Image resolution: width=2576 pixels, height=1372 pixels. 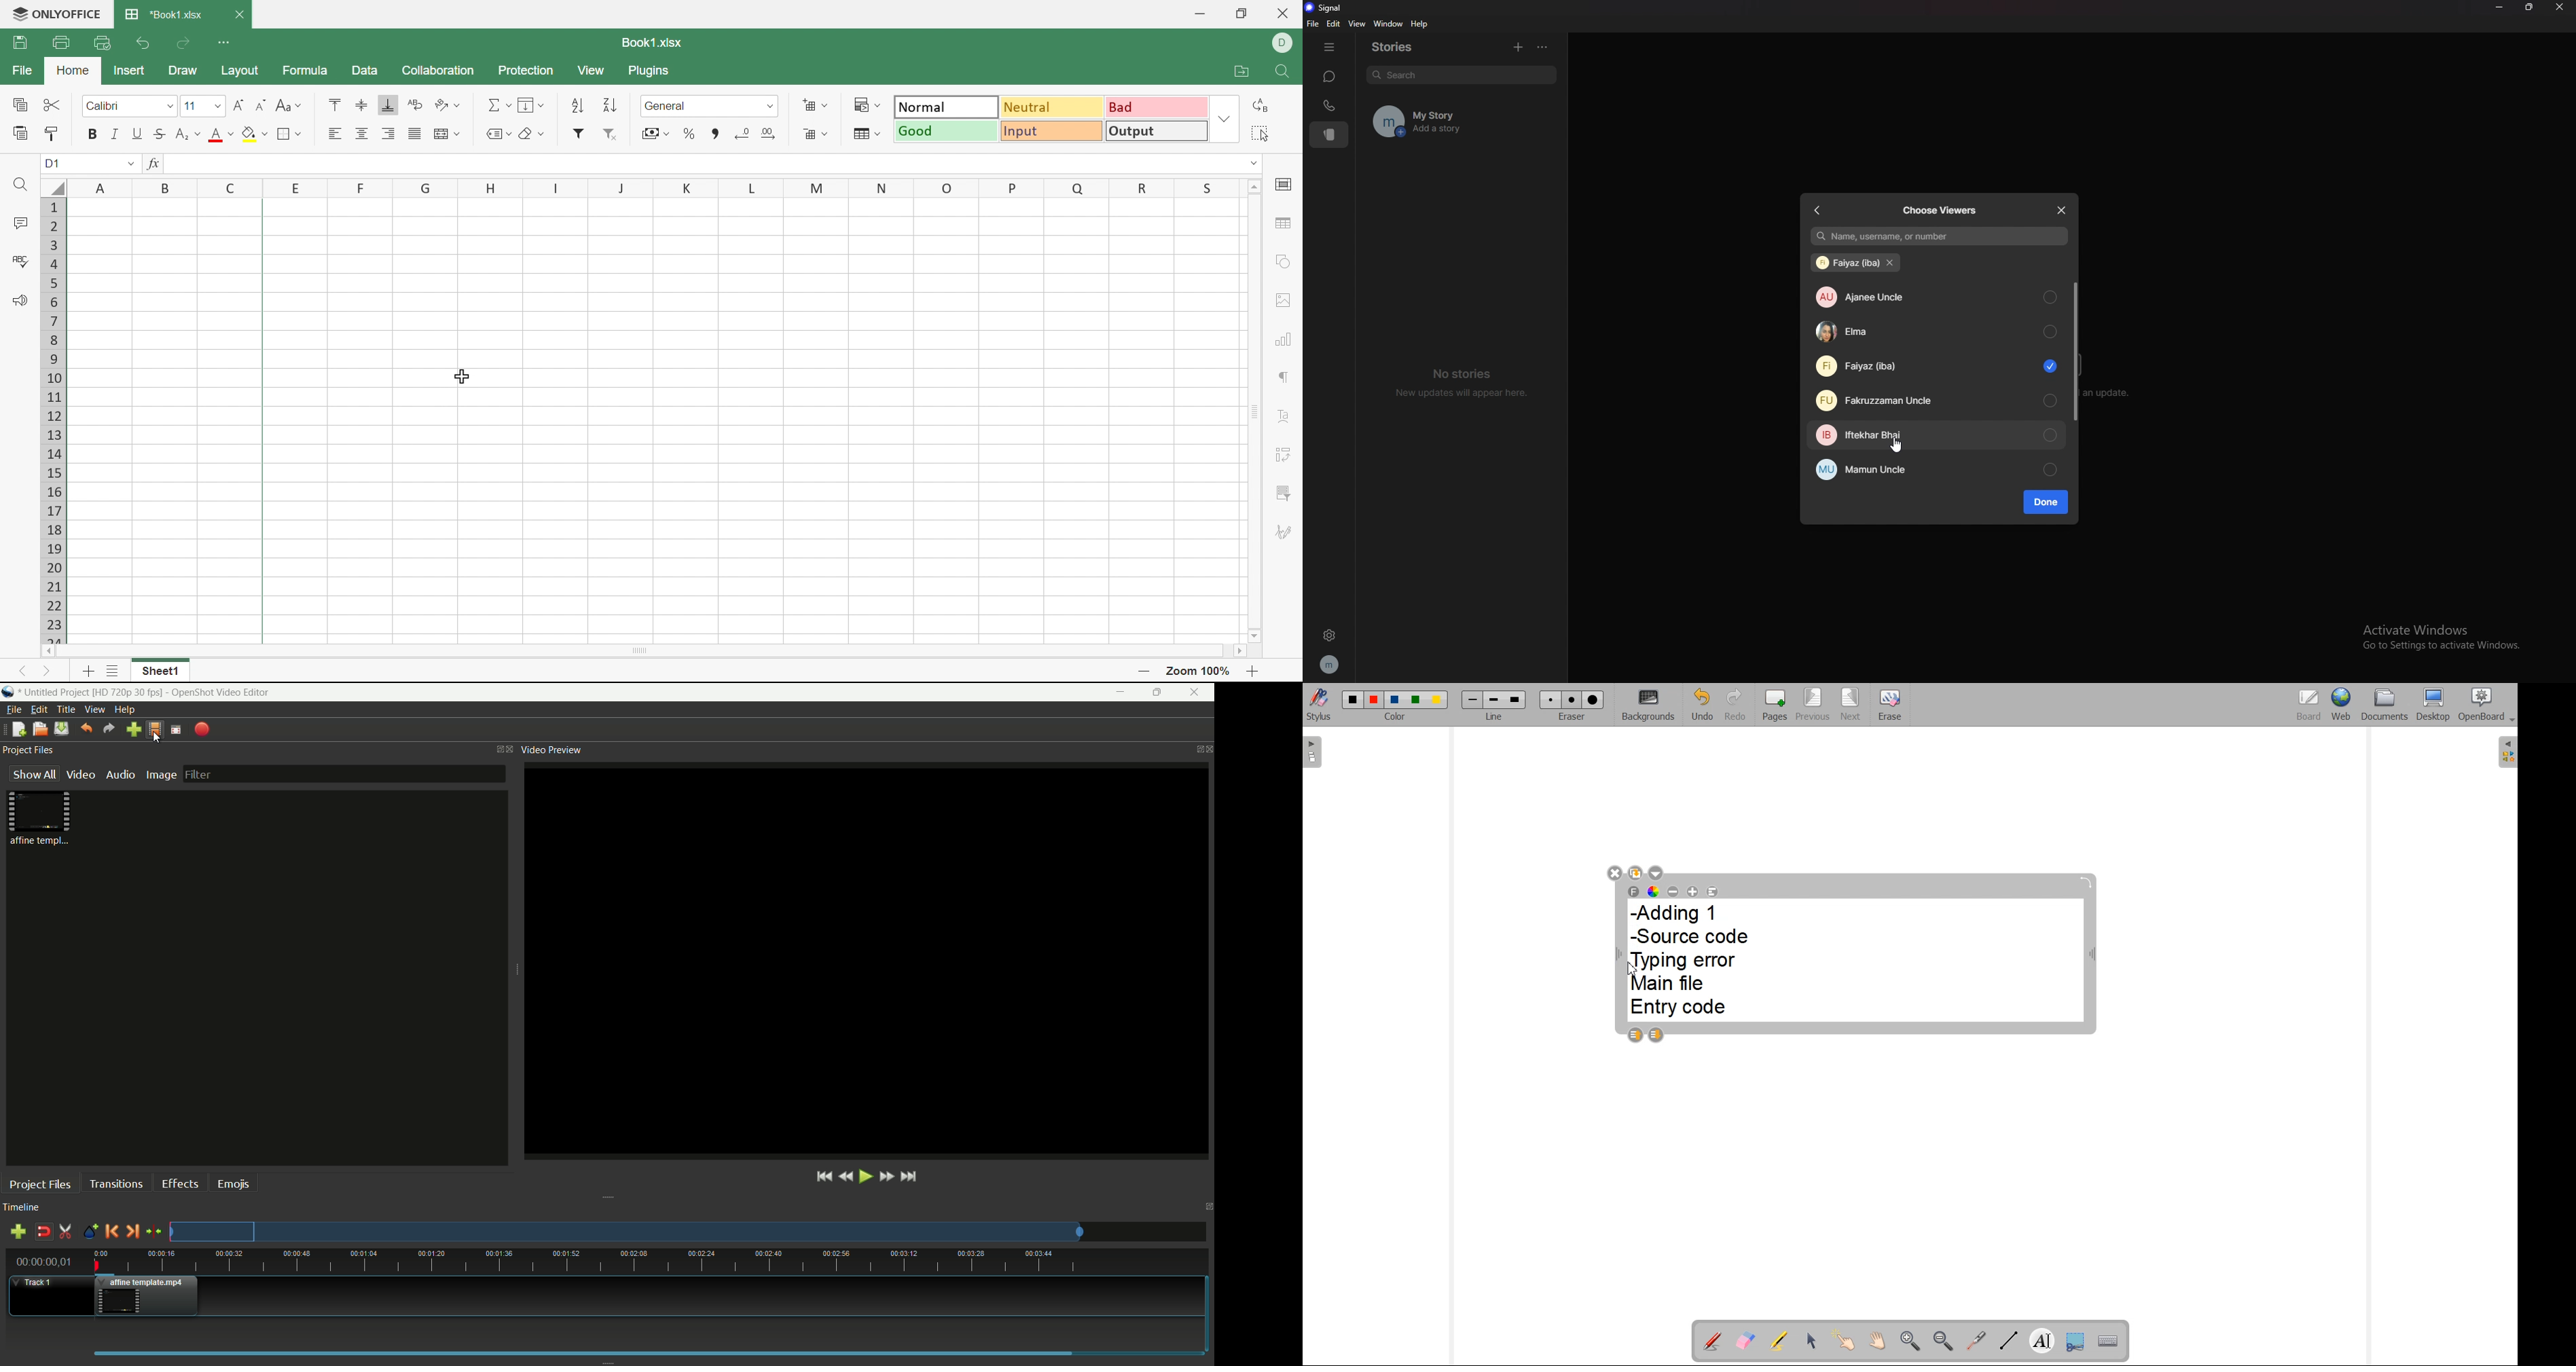 What do you see at coordinates (19, 261) in the screenshot?
I see `Check Spelling` at bounding box center [19, 261].